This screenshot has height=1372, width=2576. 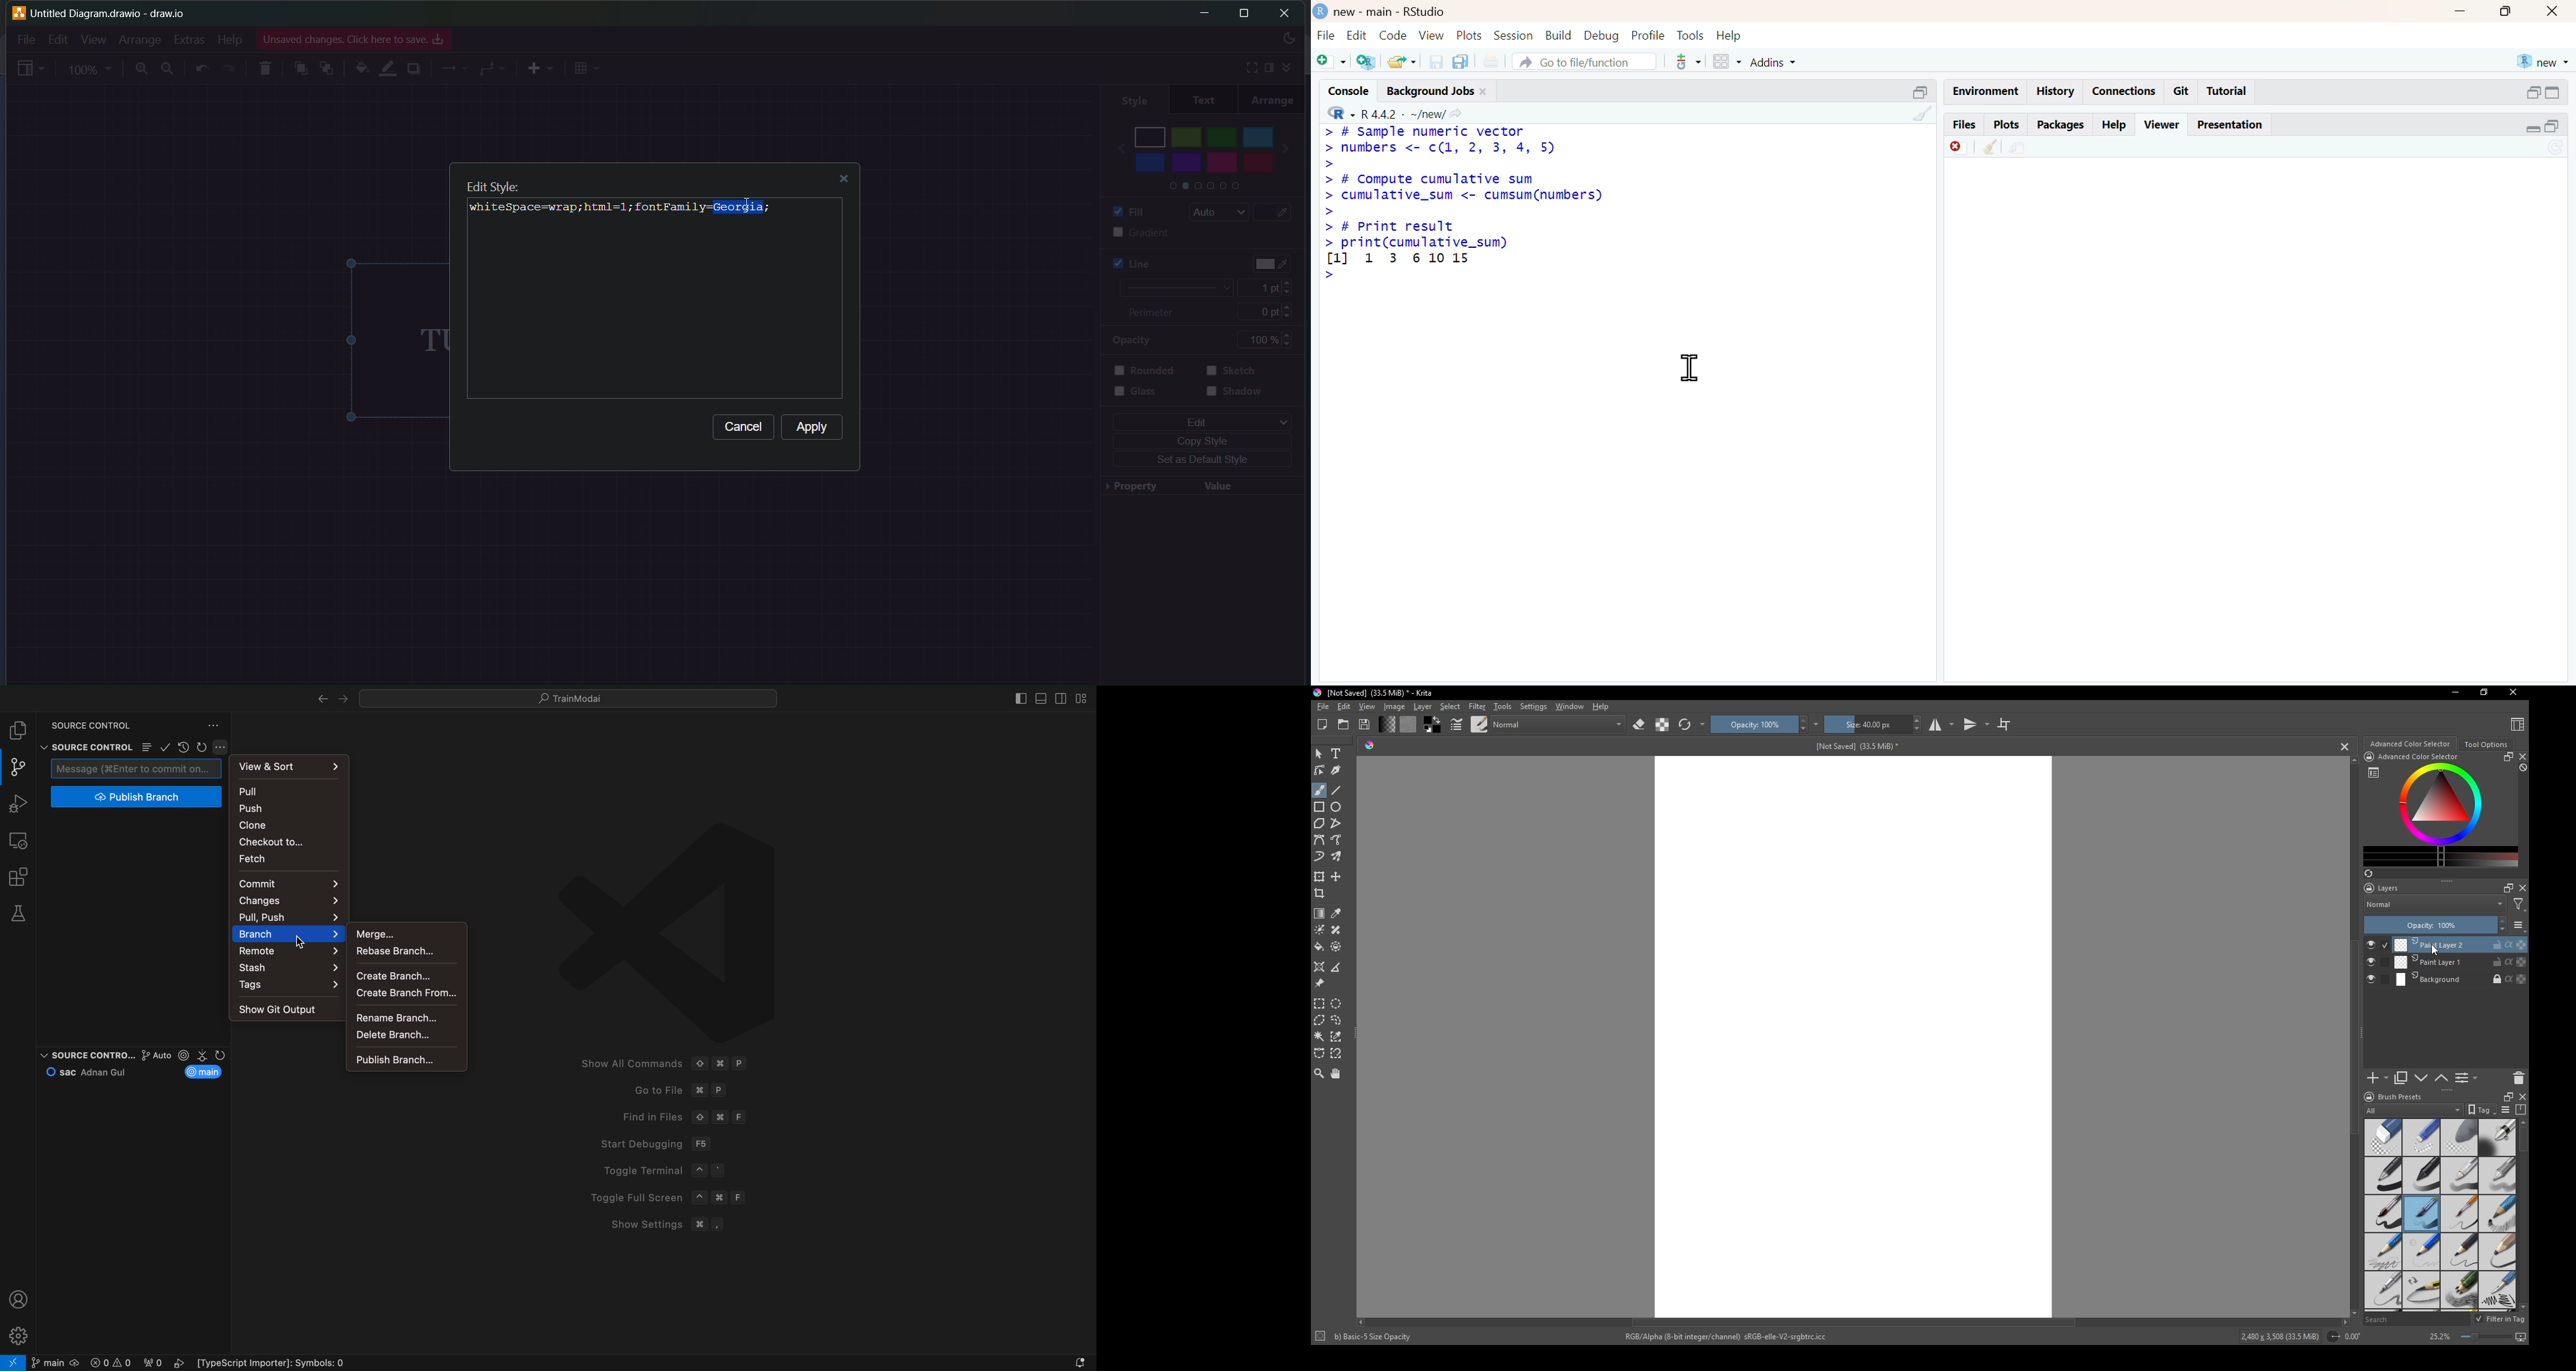 I want to click on pencil, so click(x=2498, y=1214).